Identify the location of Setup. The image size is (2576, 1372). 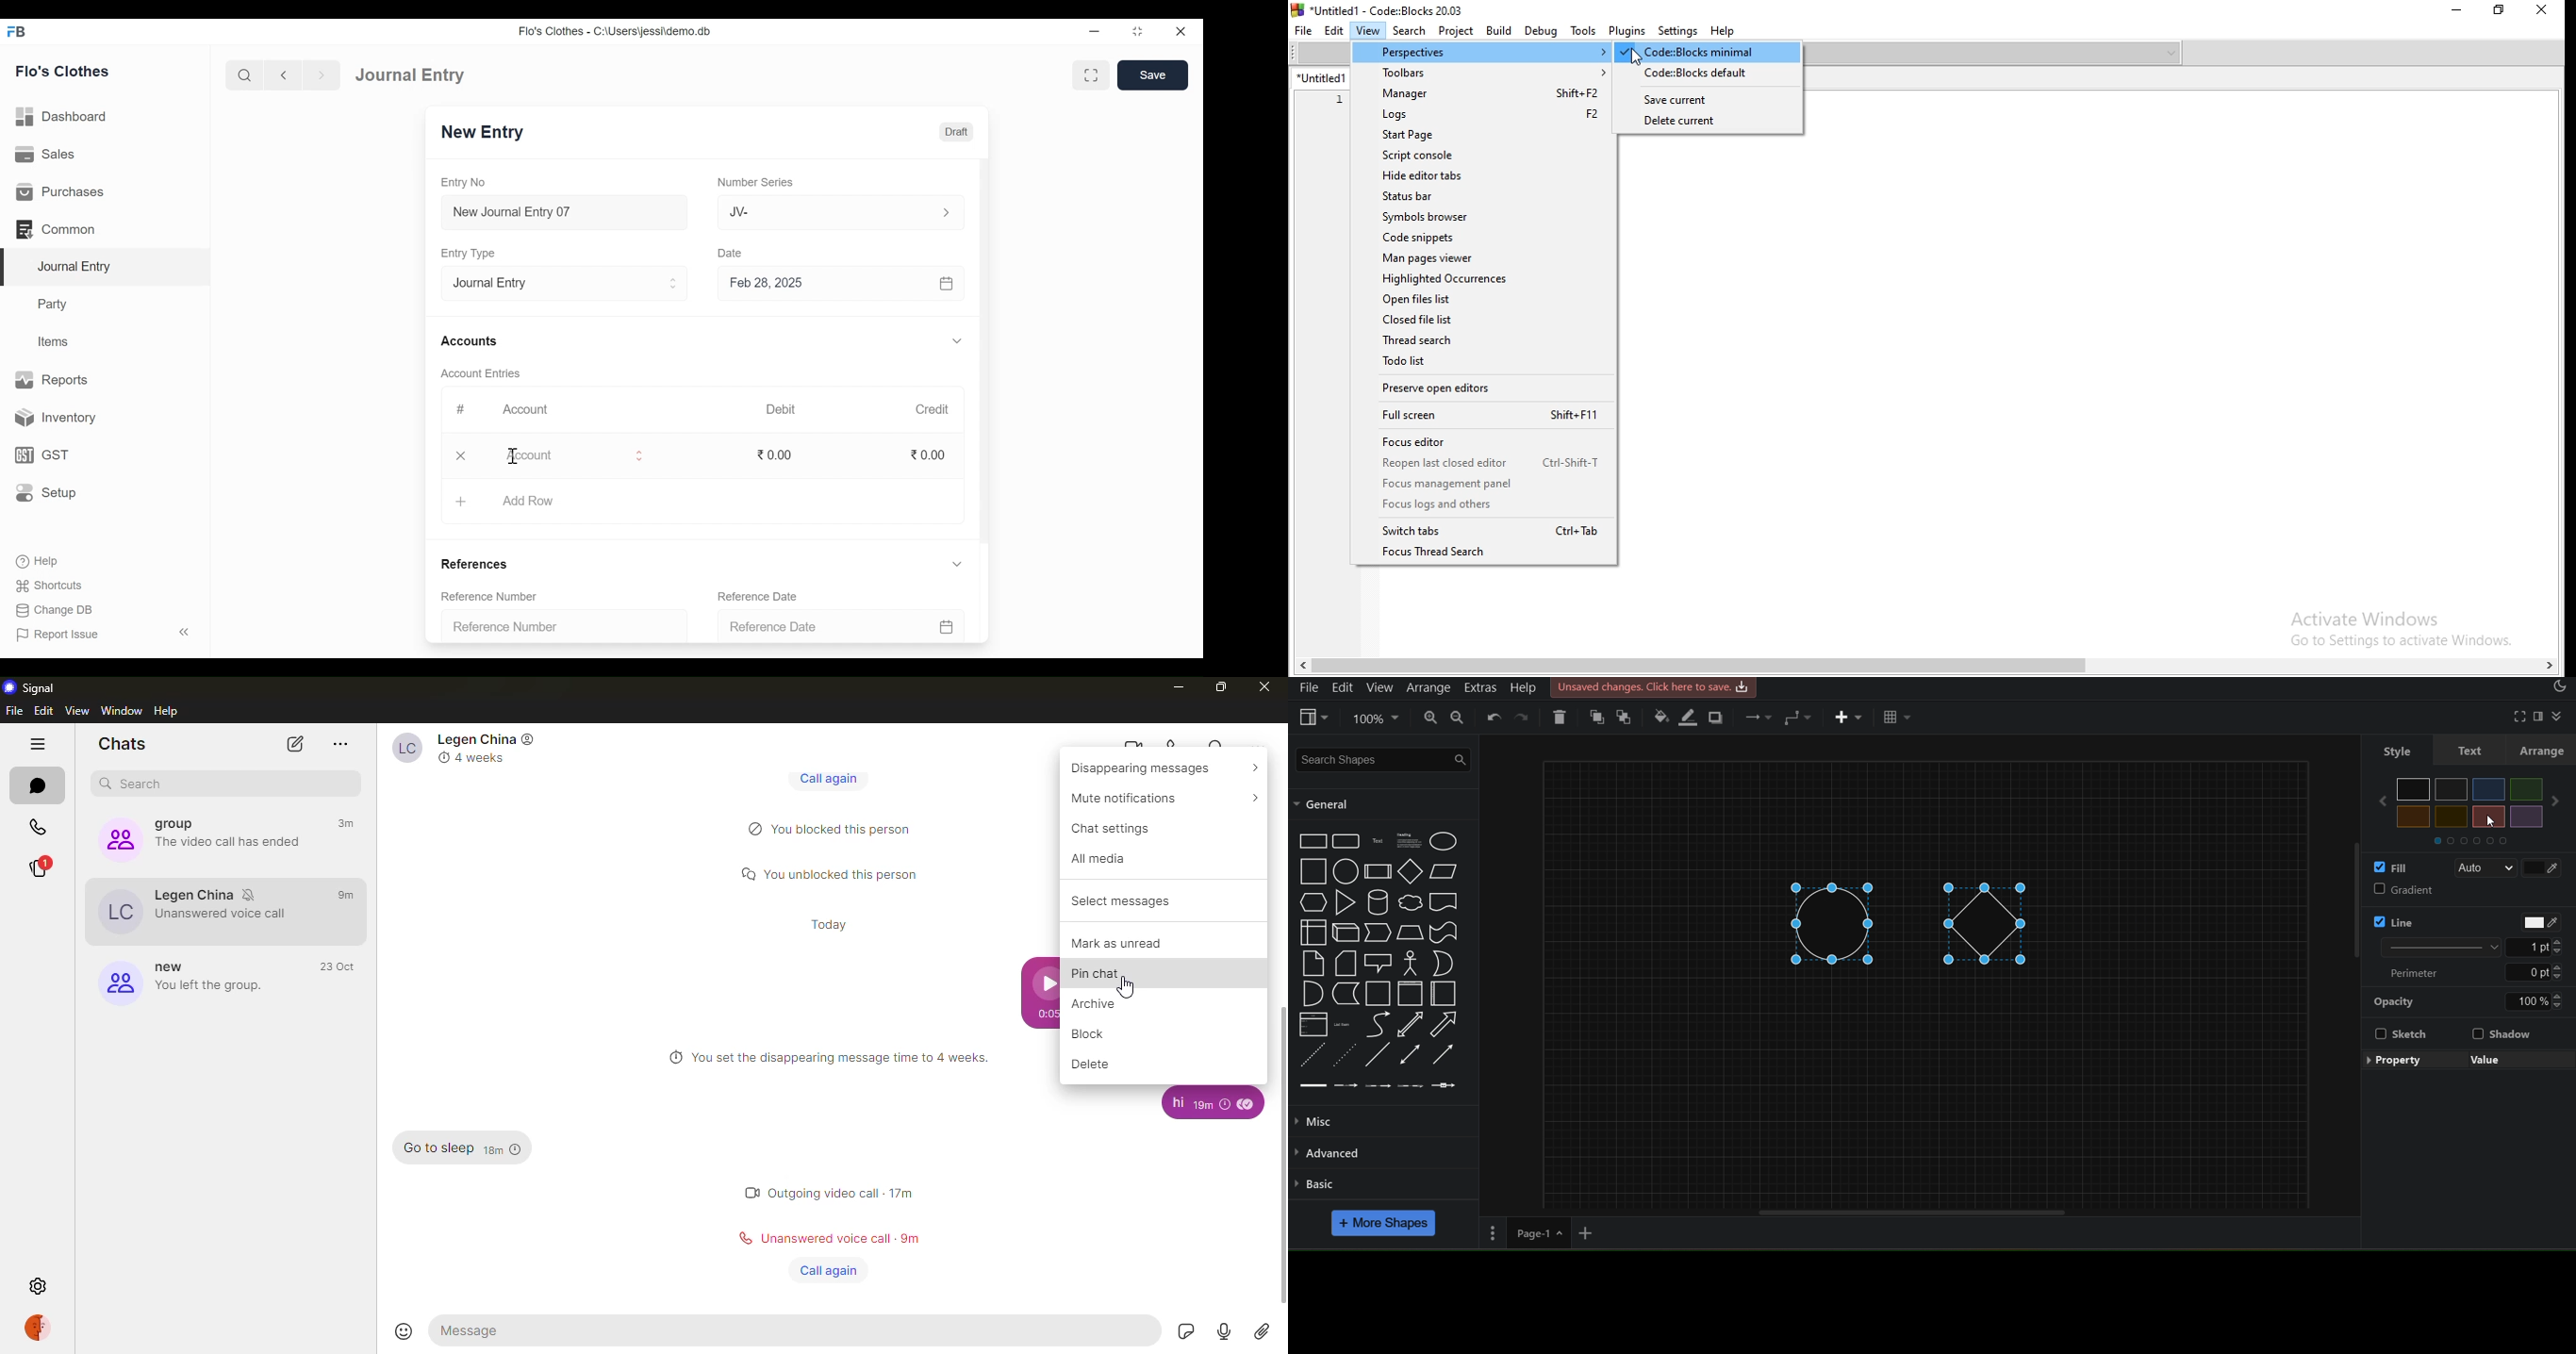
(46, 491).